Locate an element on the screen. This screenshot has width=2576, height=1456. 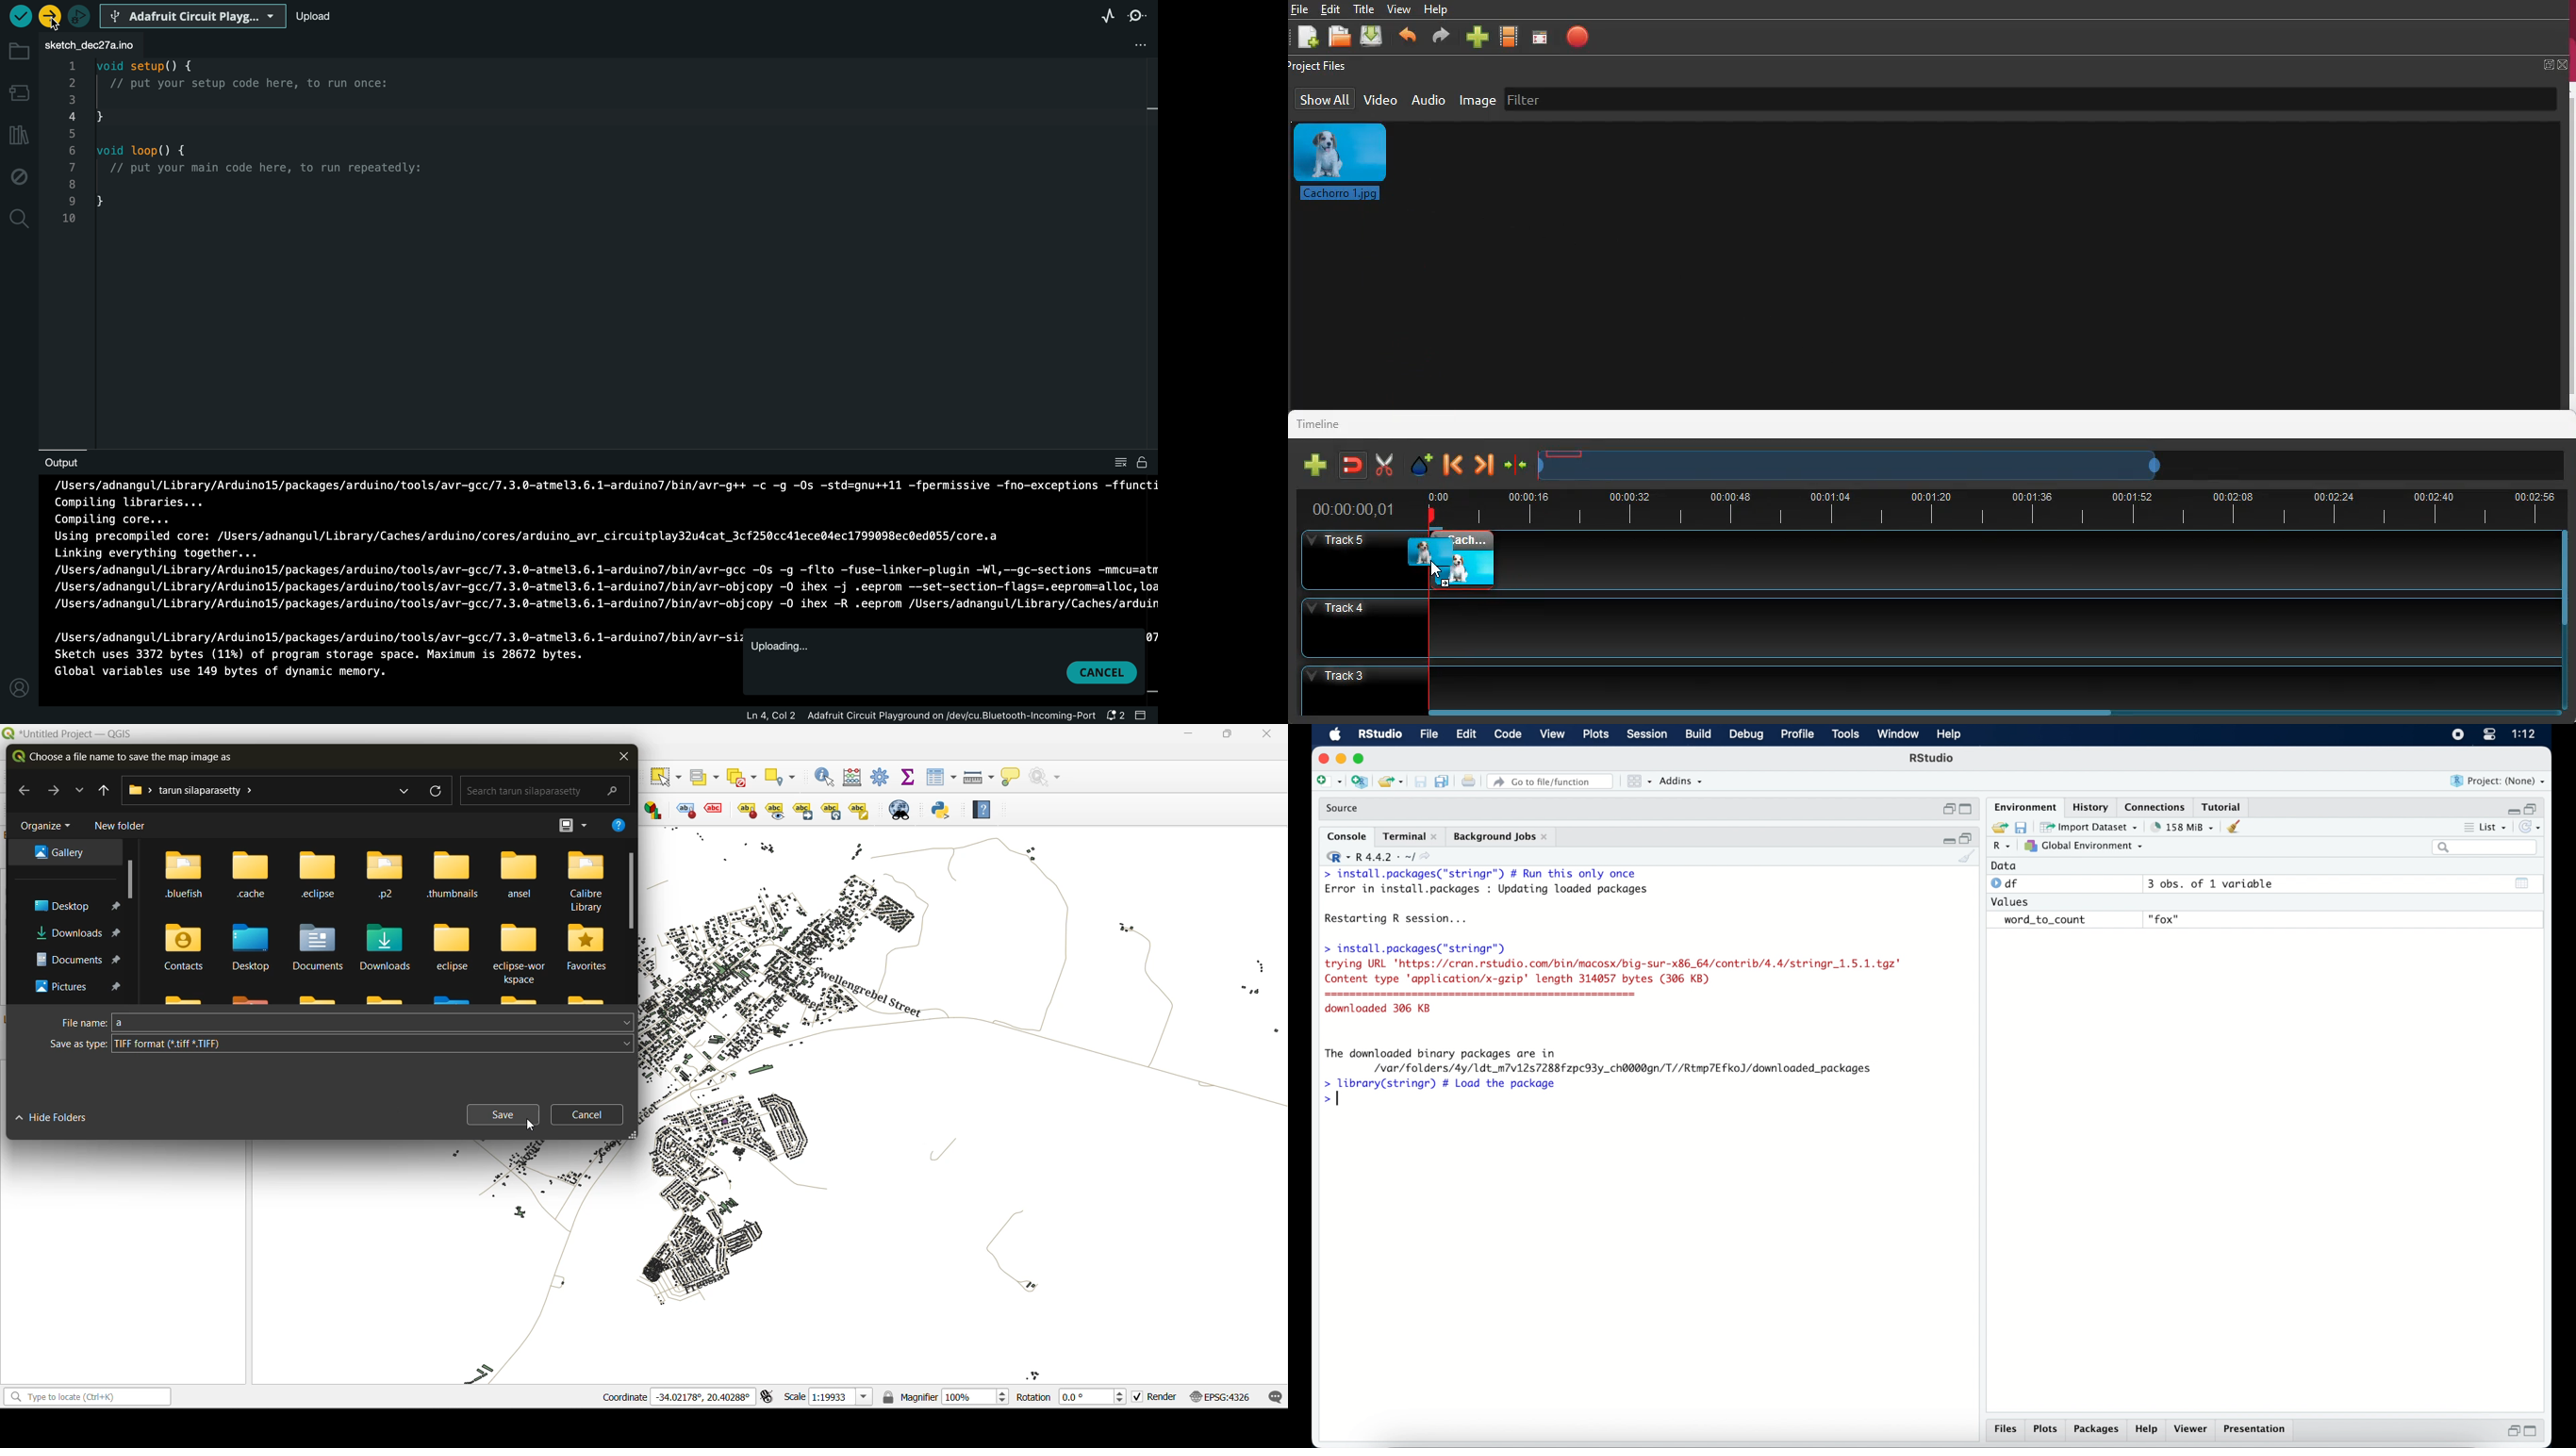
restore down is located at coordinates (2532, 808).